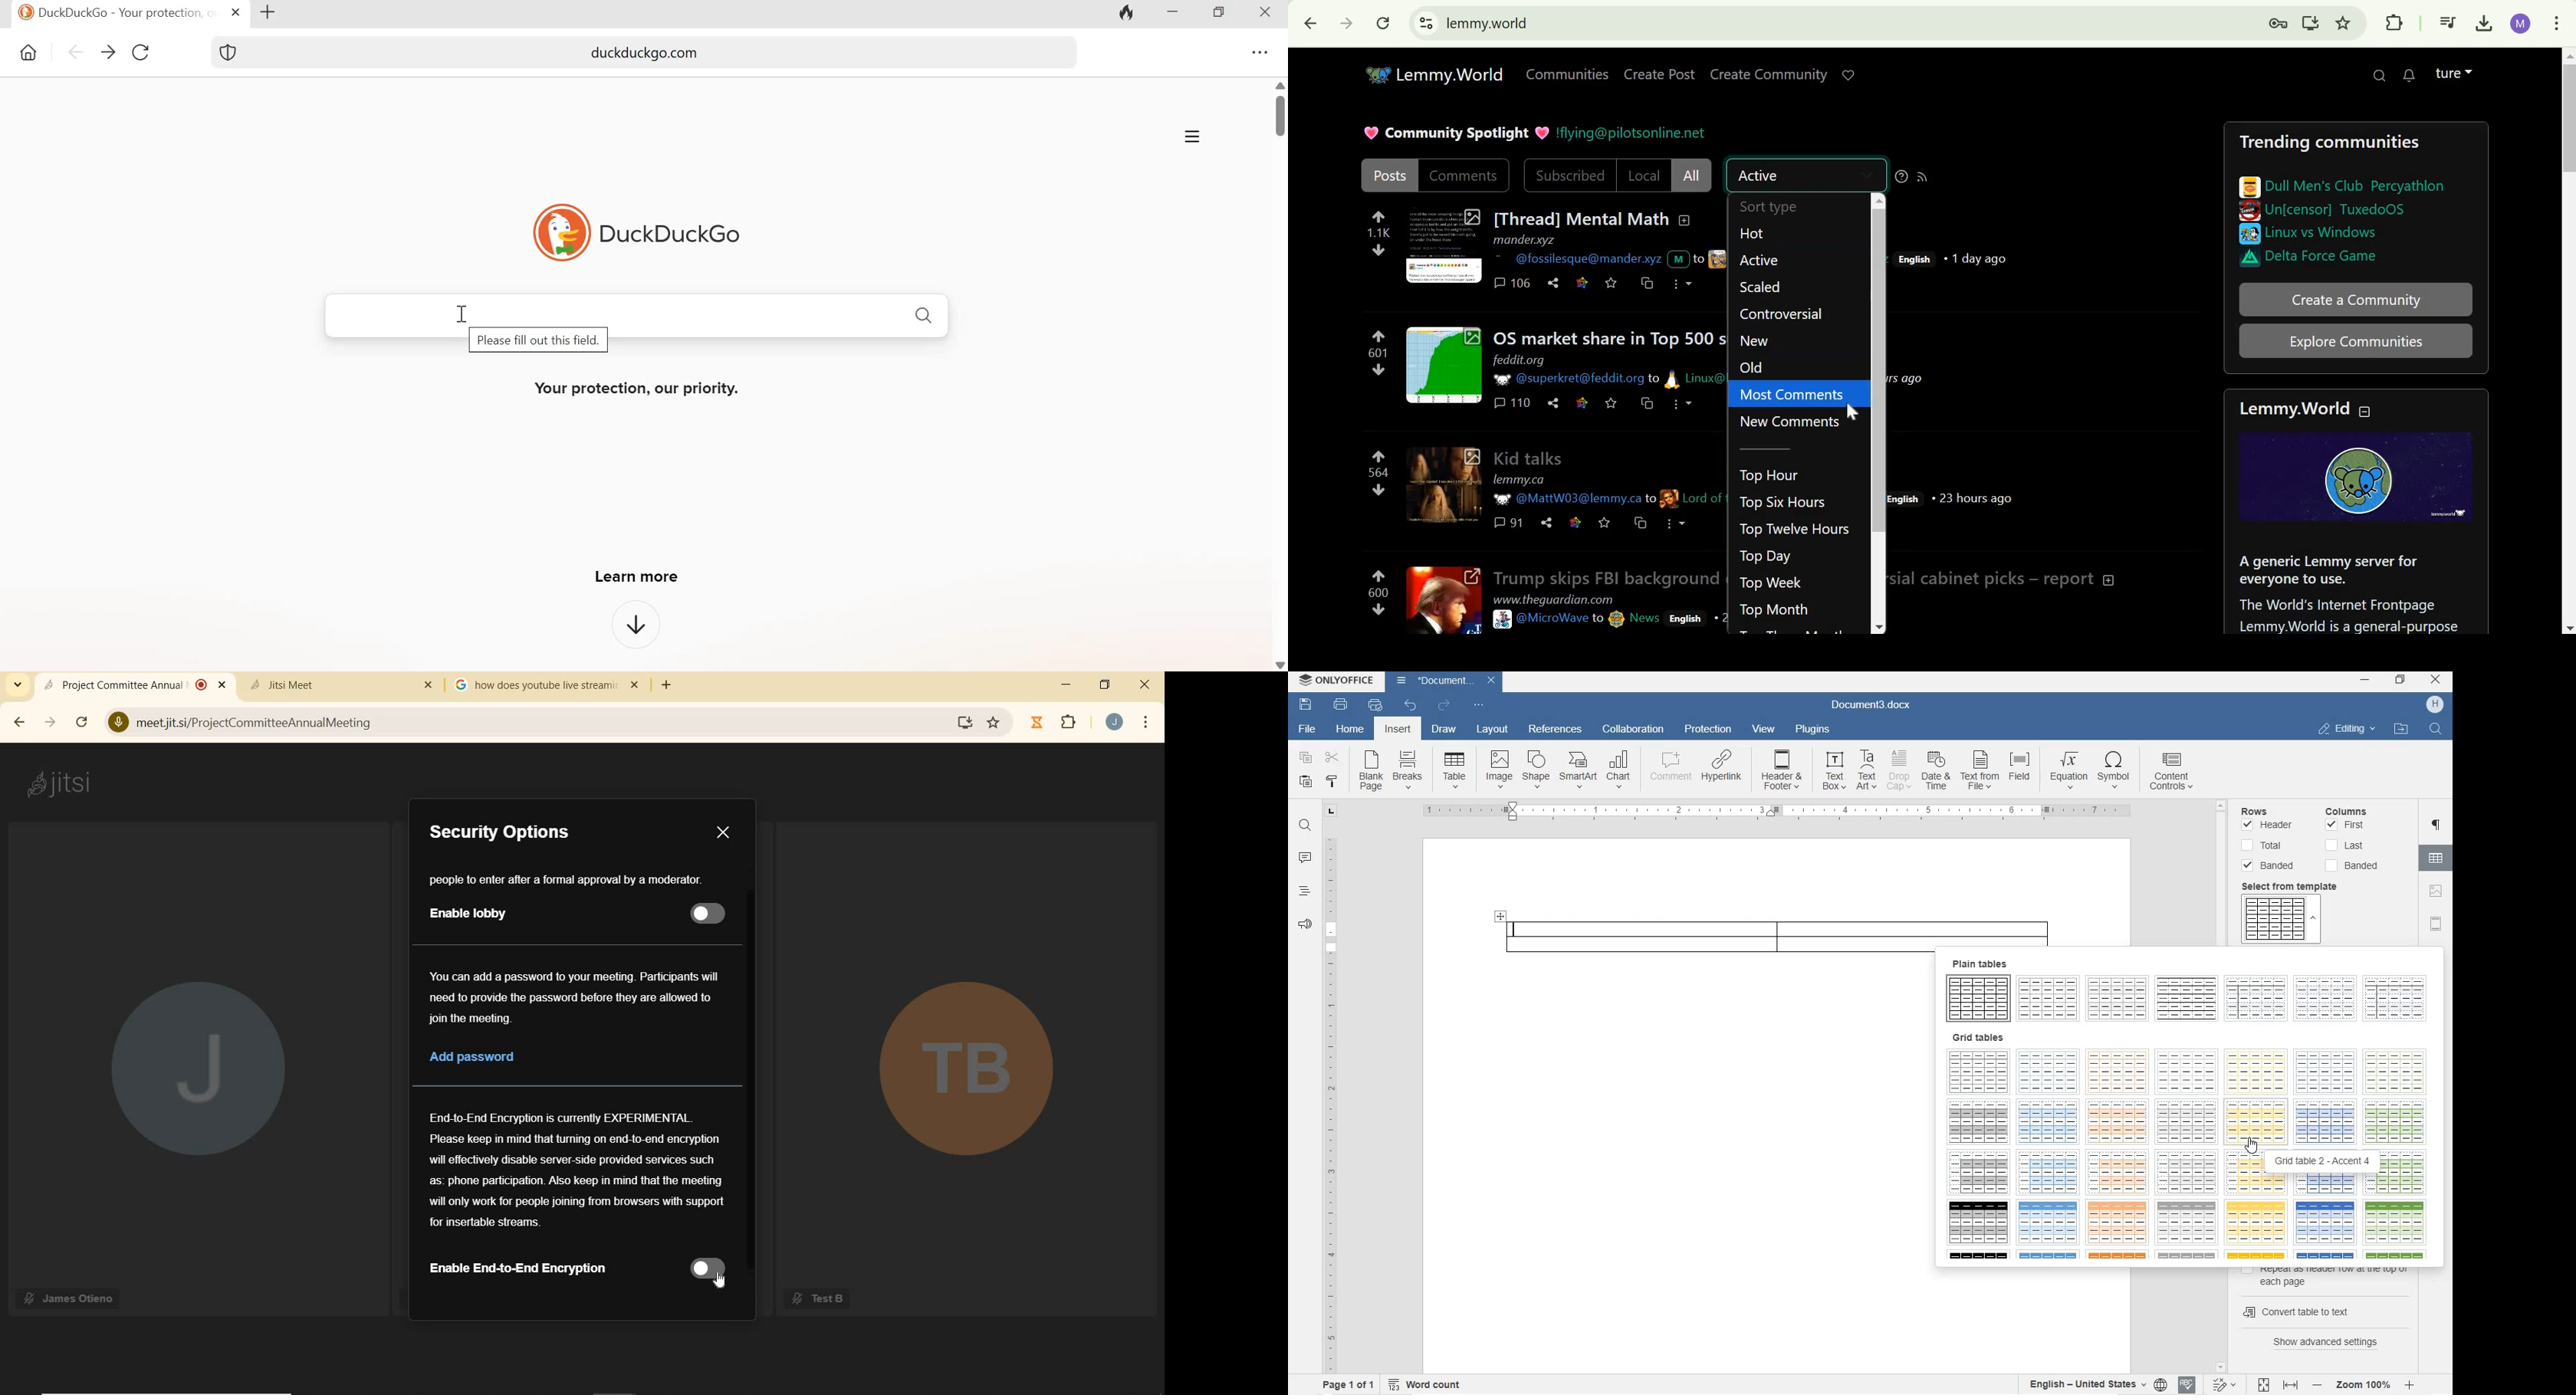 The image size is (2576, 1400). I want to click on QUICK PRINT, so click(1374, 706).